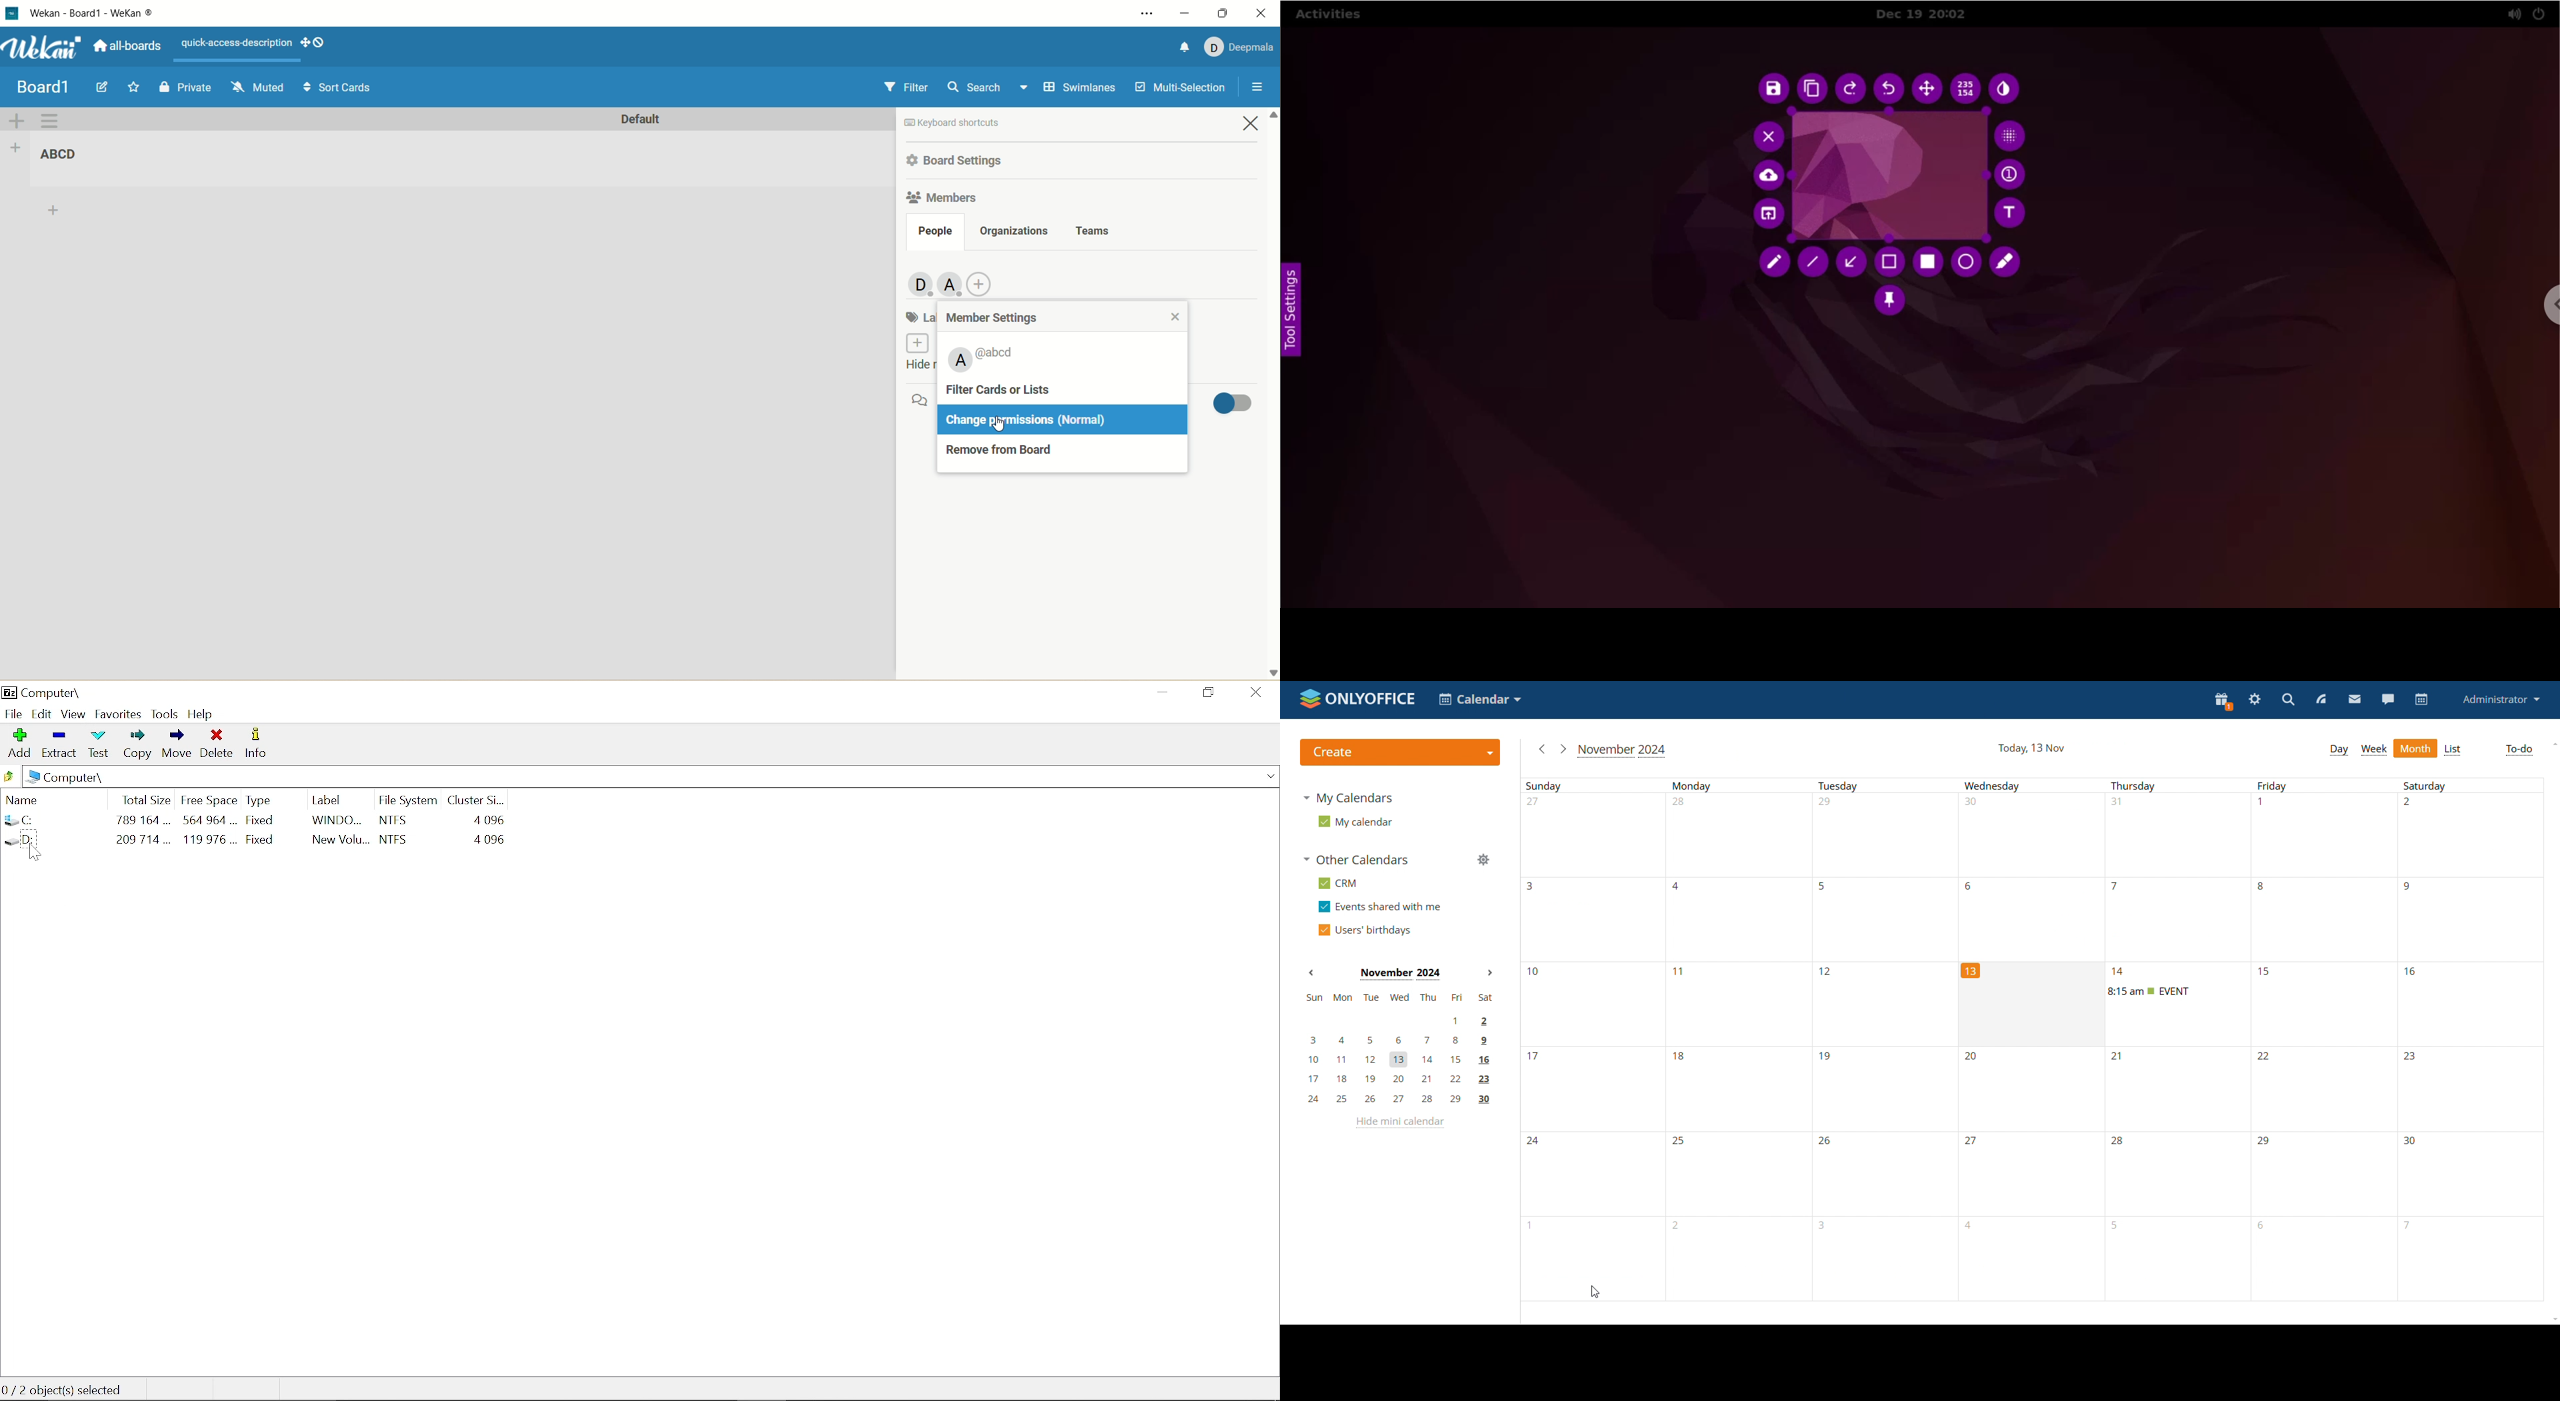  I want to click on 14, so click(2122, 969).